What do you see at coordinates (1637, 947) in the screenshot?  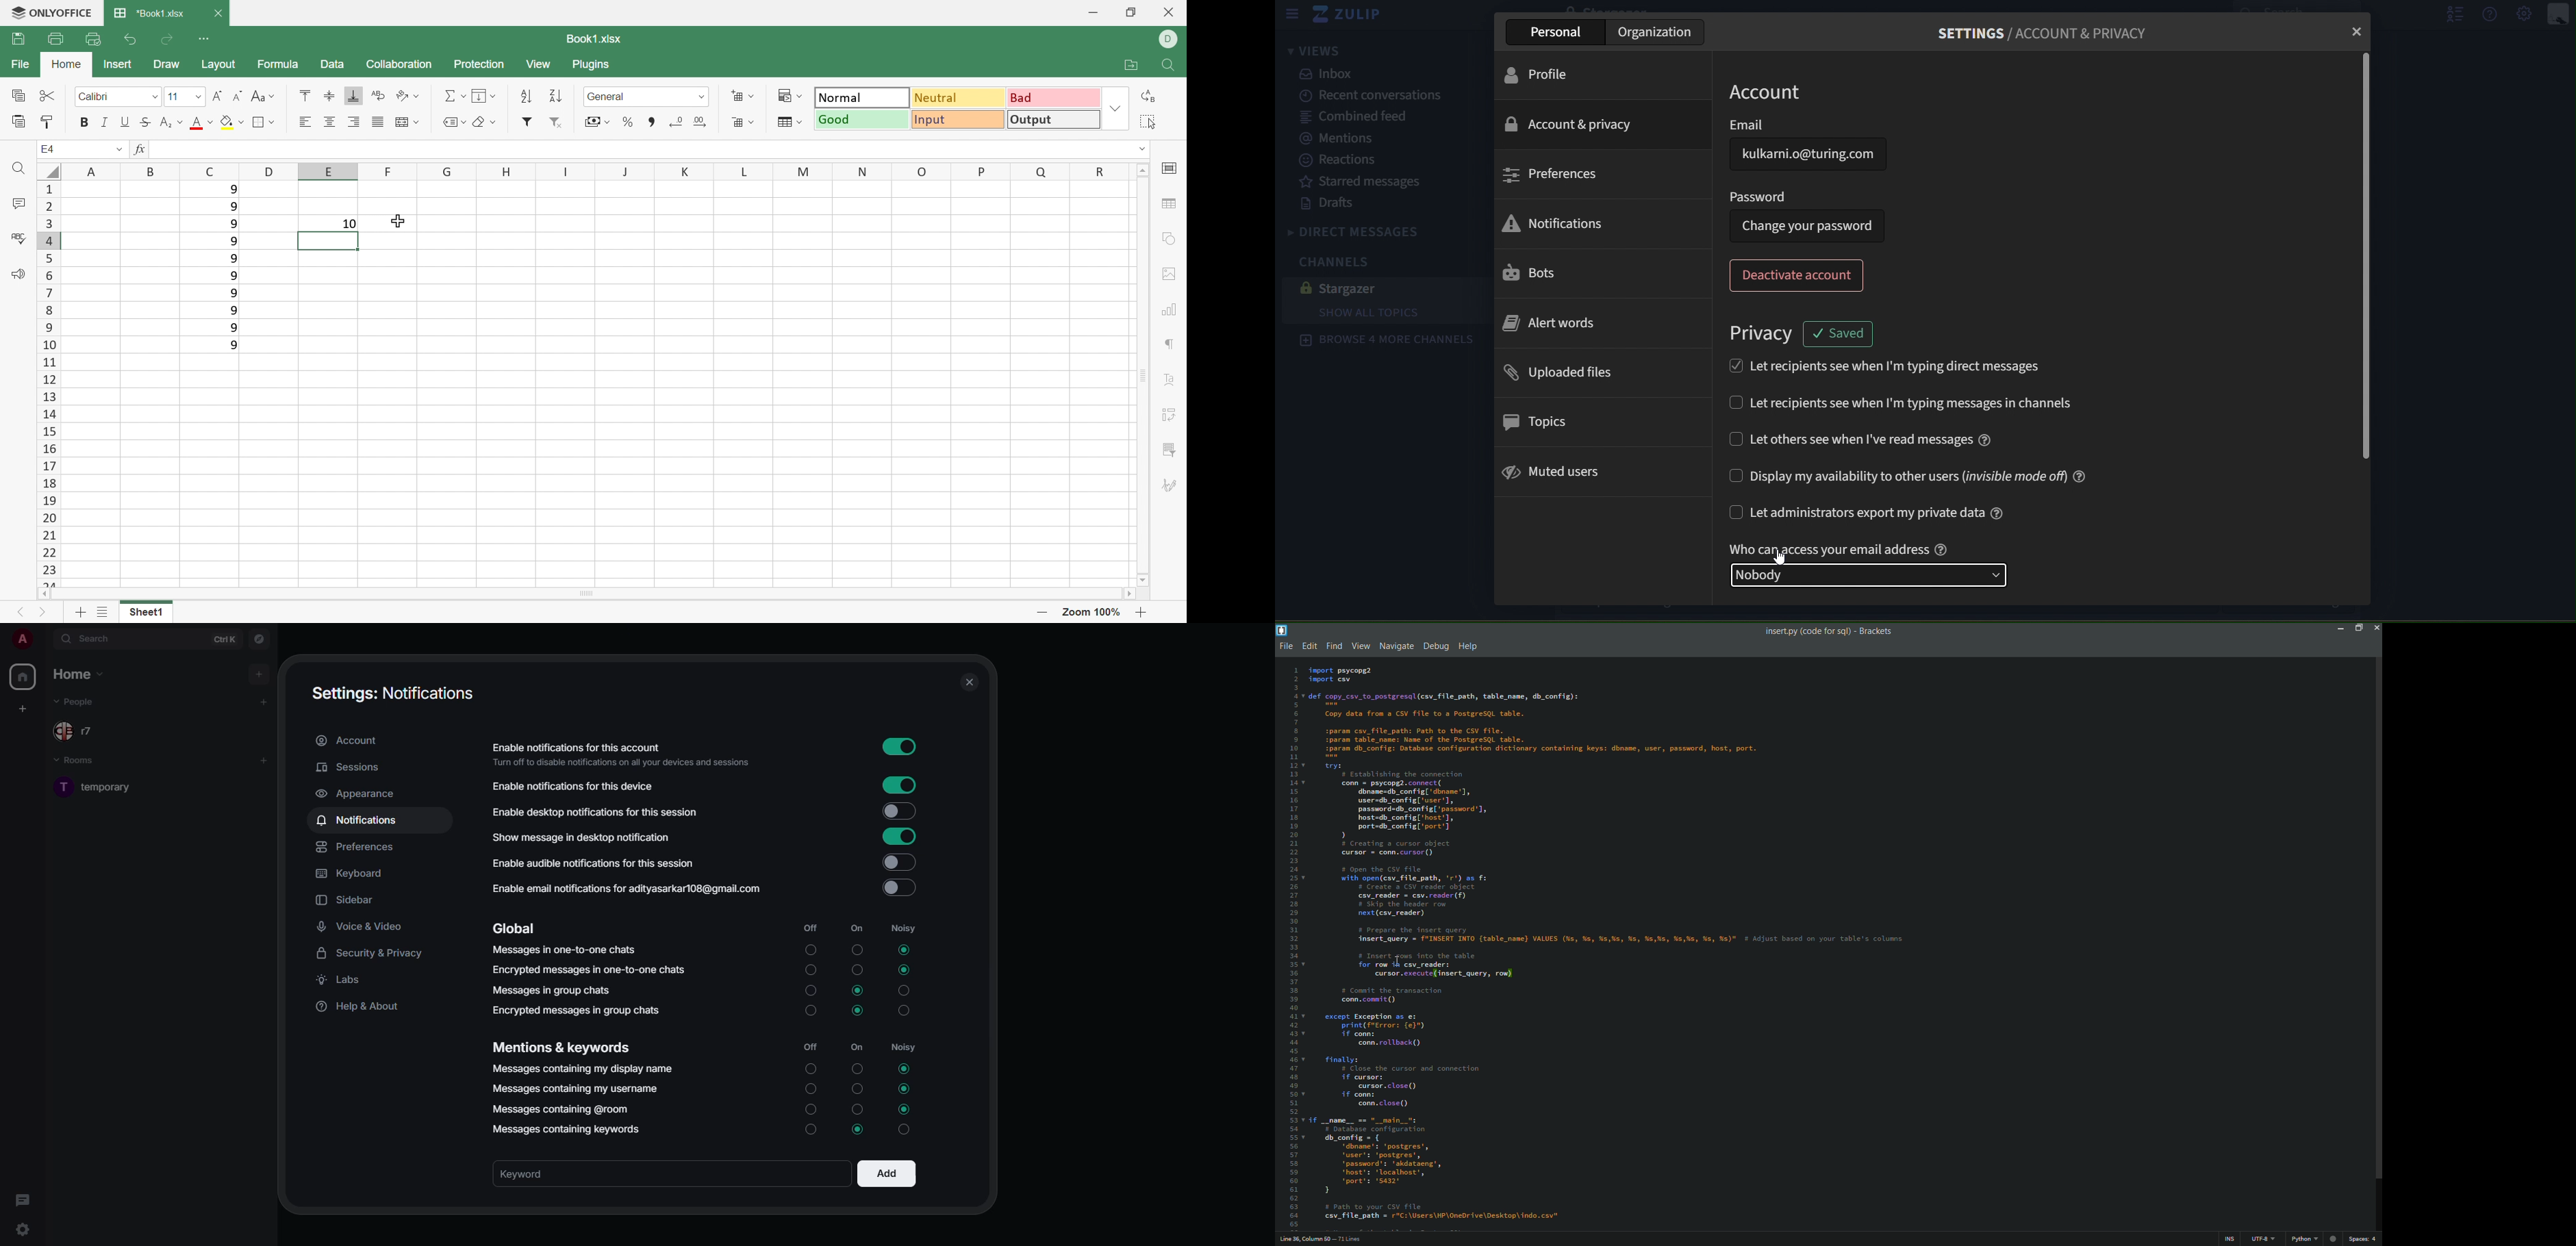 I see `code` at bounding box center [1637, 947].